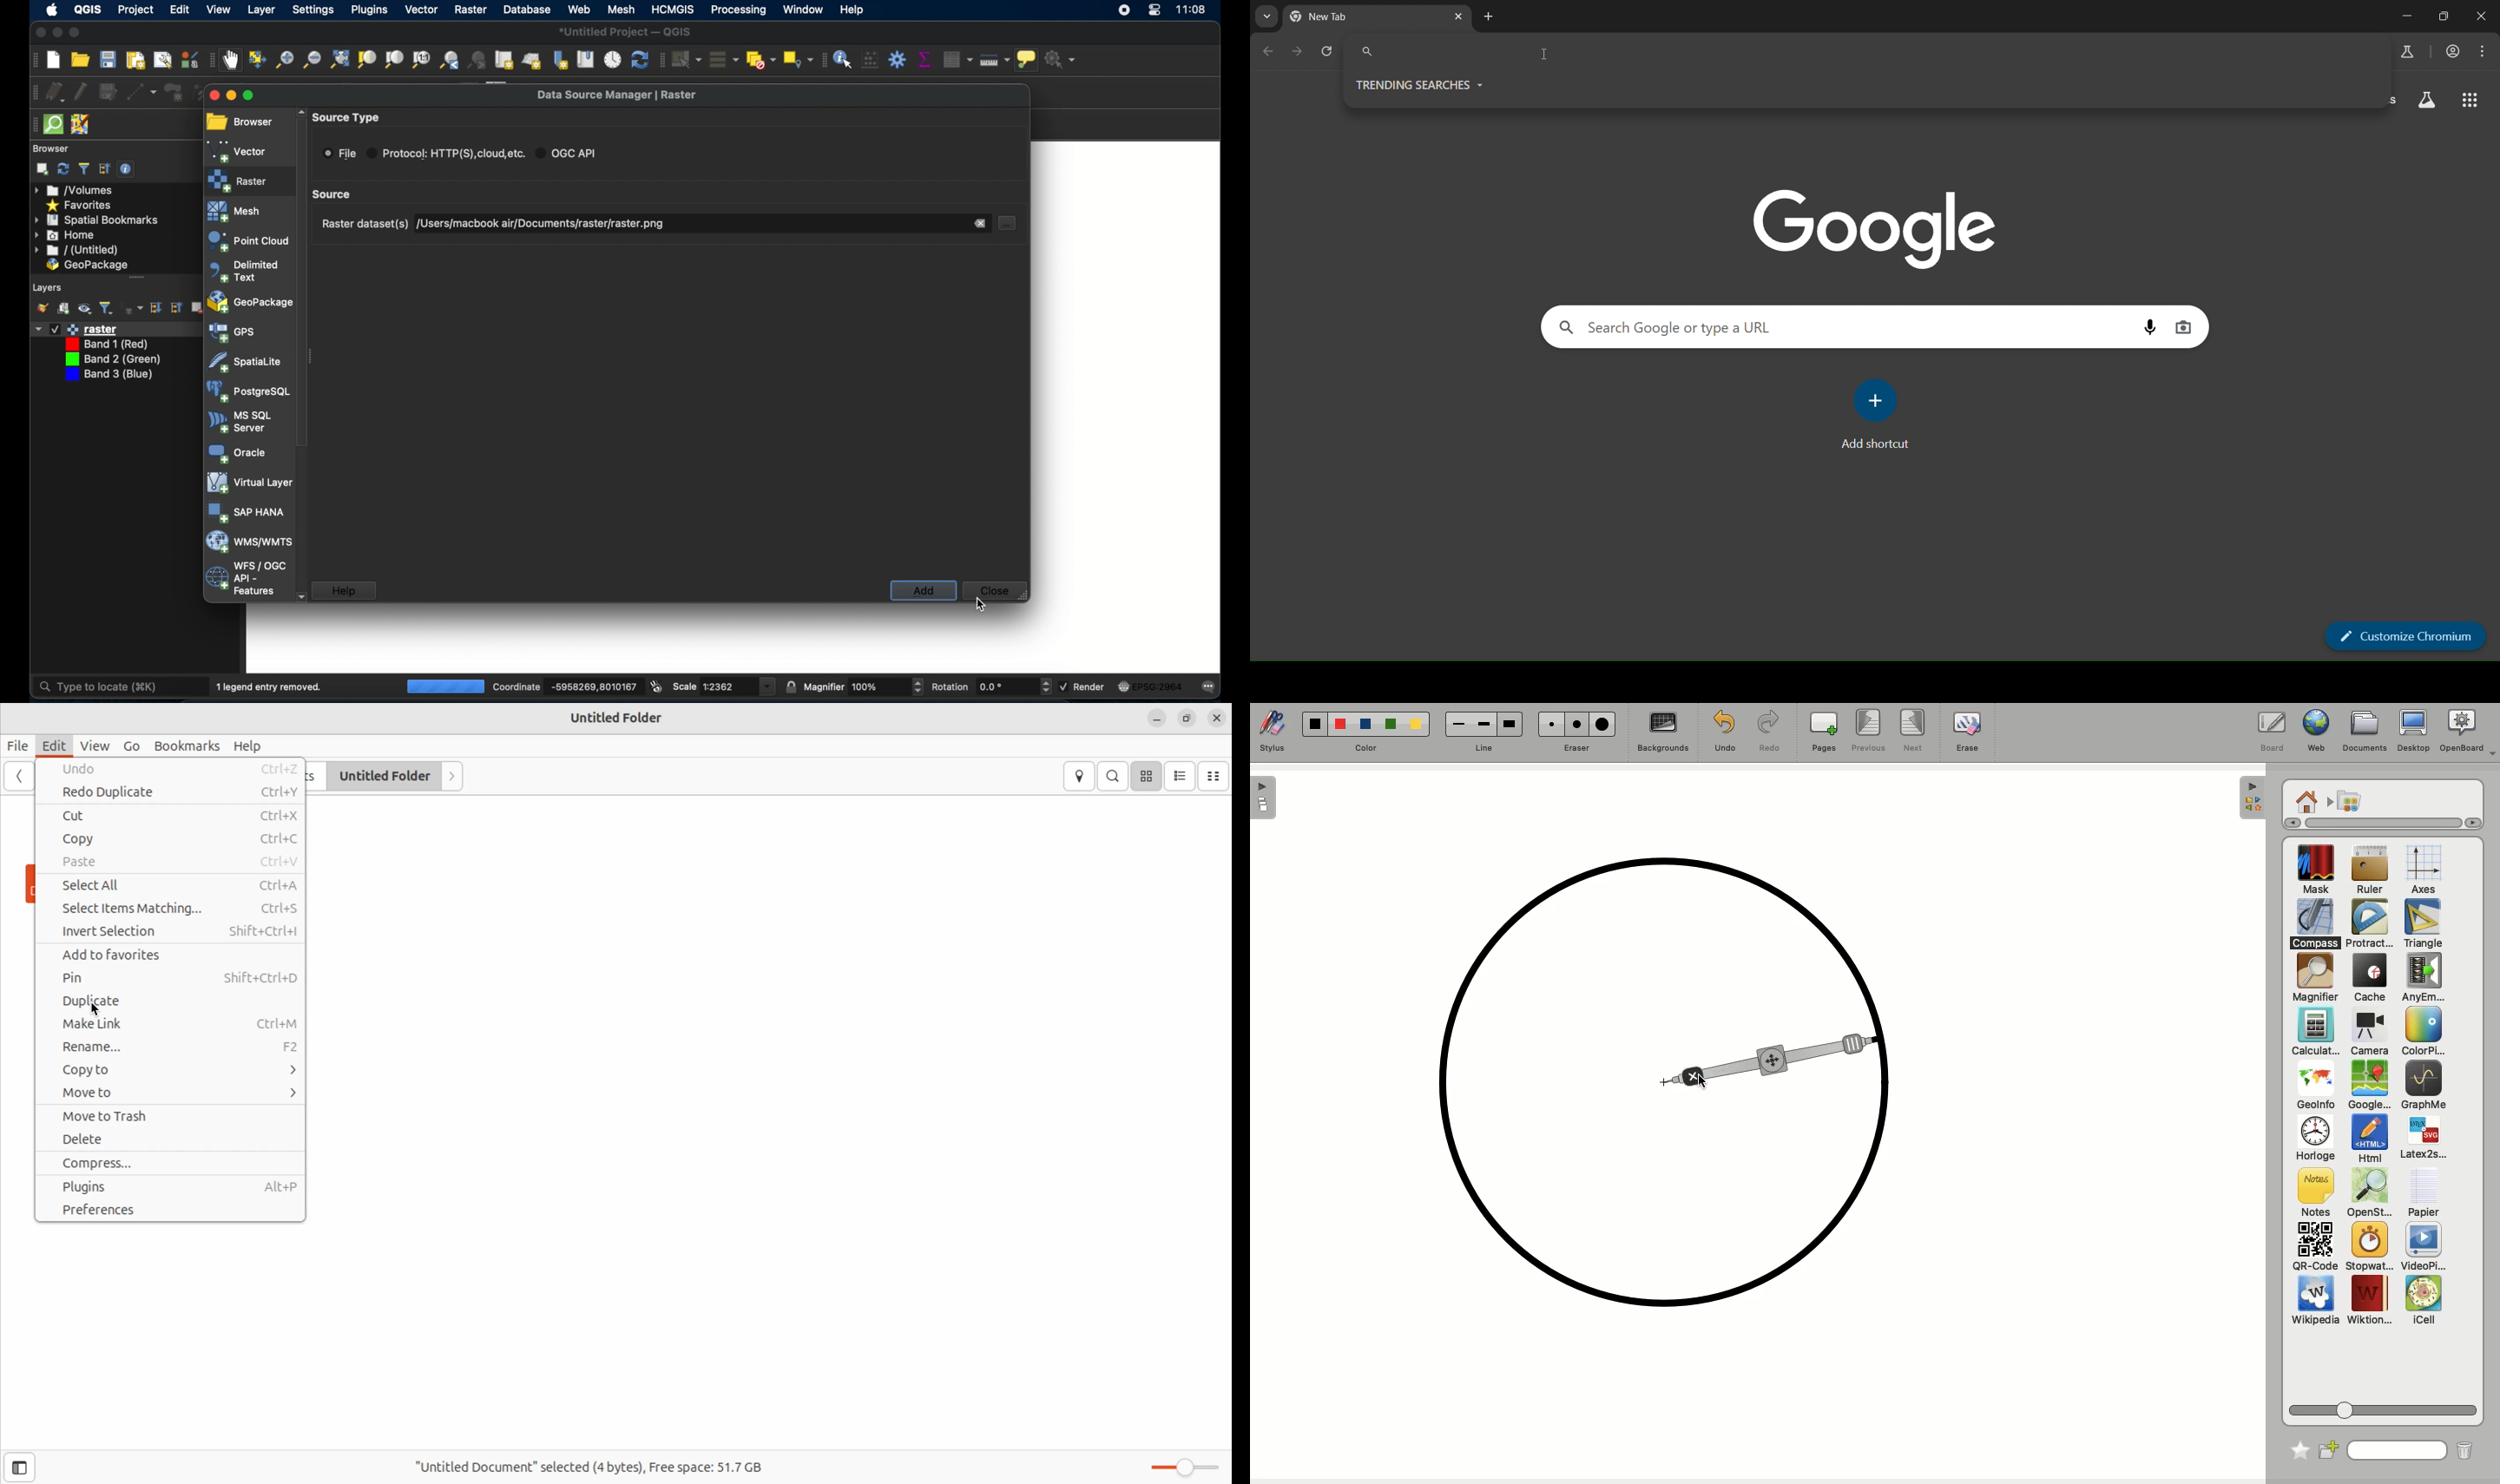 This screenshot has height=1484, width=2520. Describe the element at coordinates (1488, 16) in the screenshot. I see `new tab` at that location.